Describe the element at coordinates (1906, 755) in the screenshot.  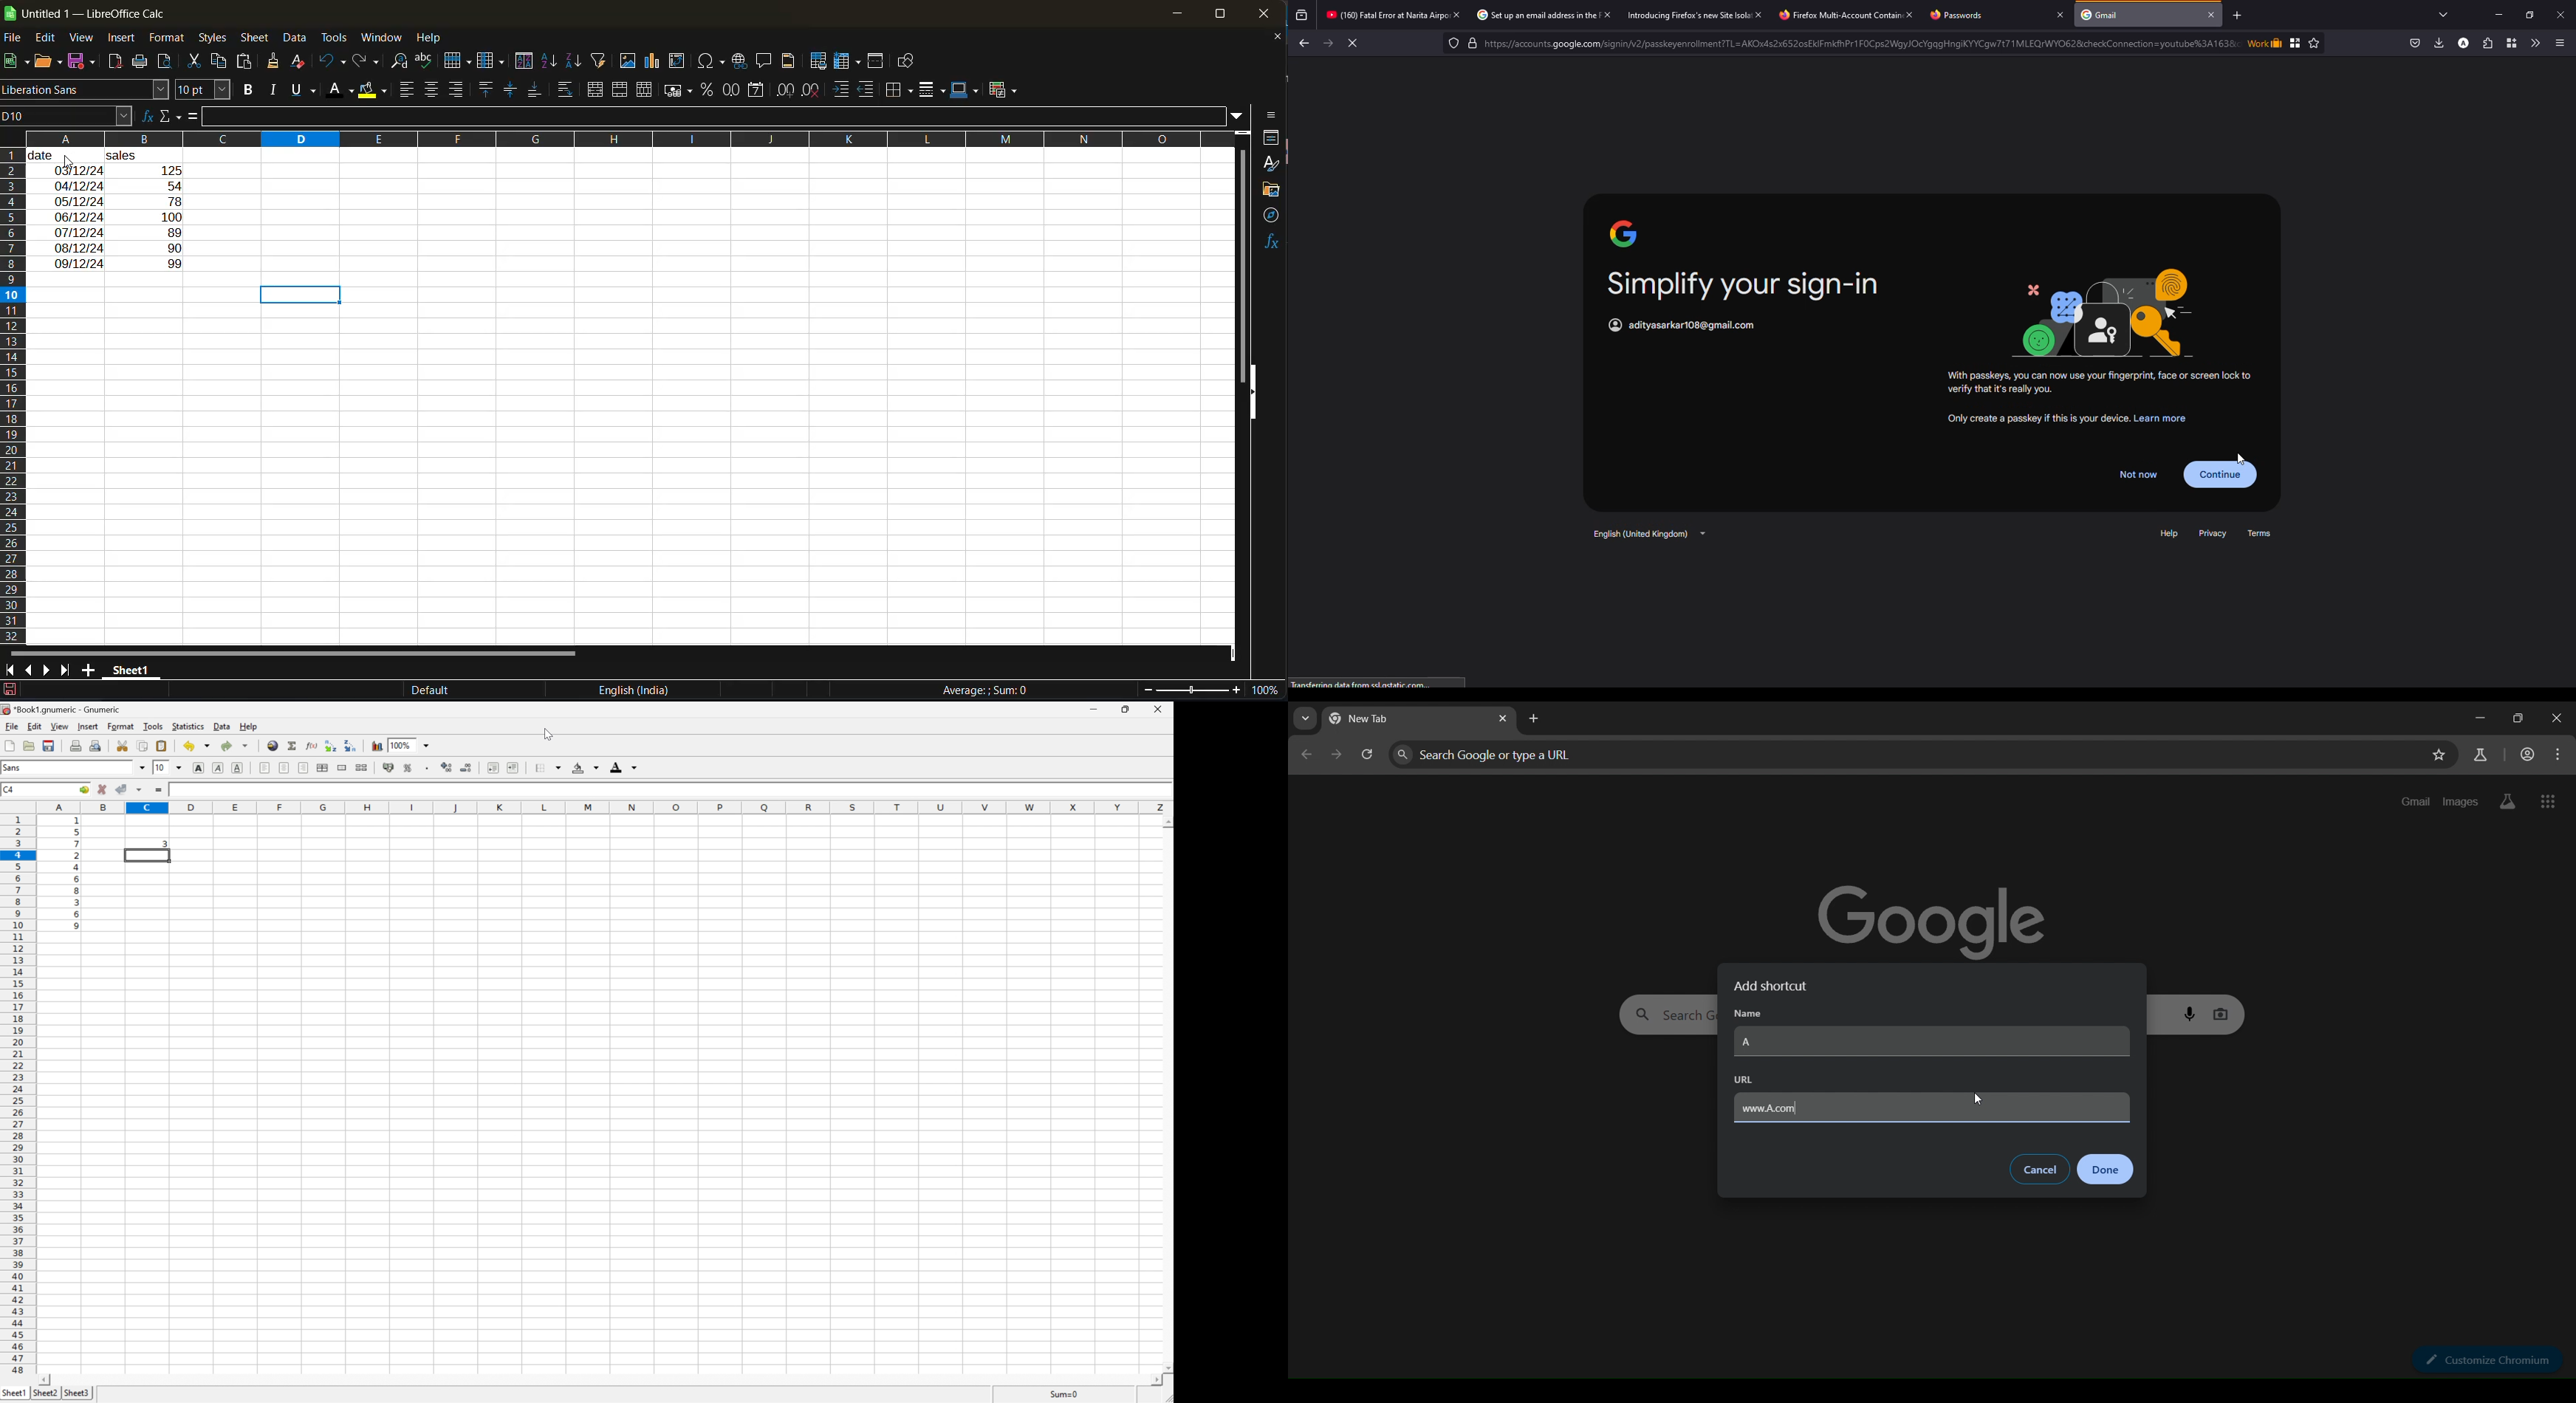
I see `search google or type a URL` at that location.